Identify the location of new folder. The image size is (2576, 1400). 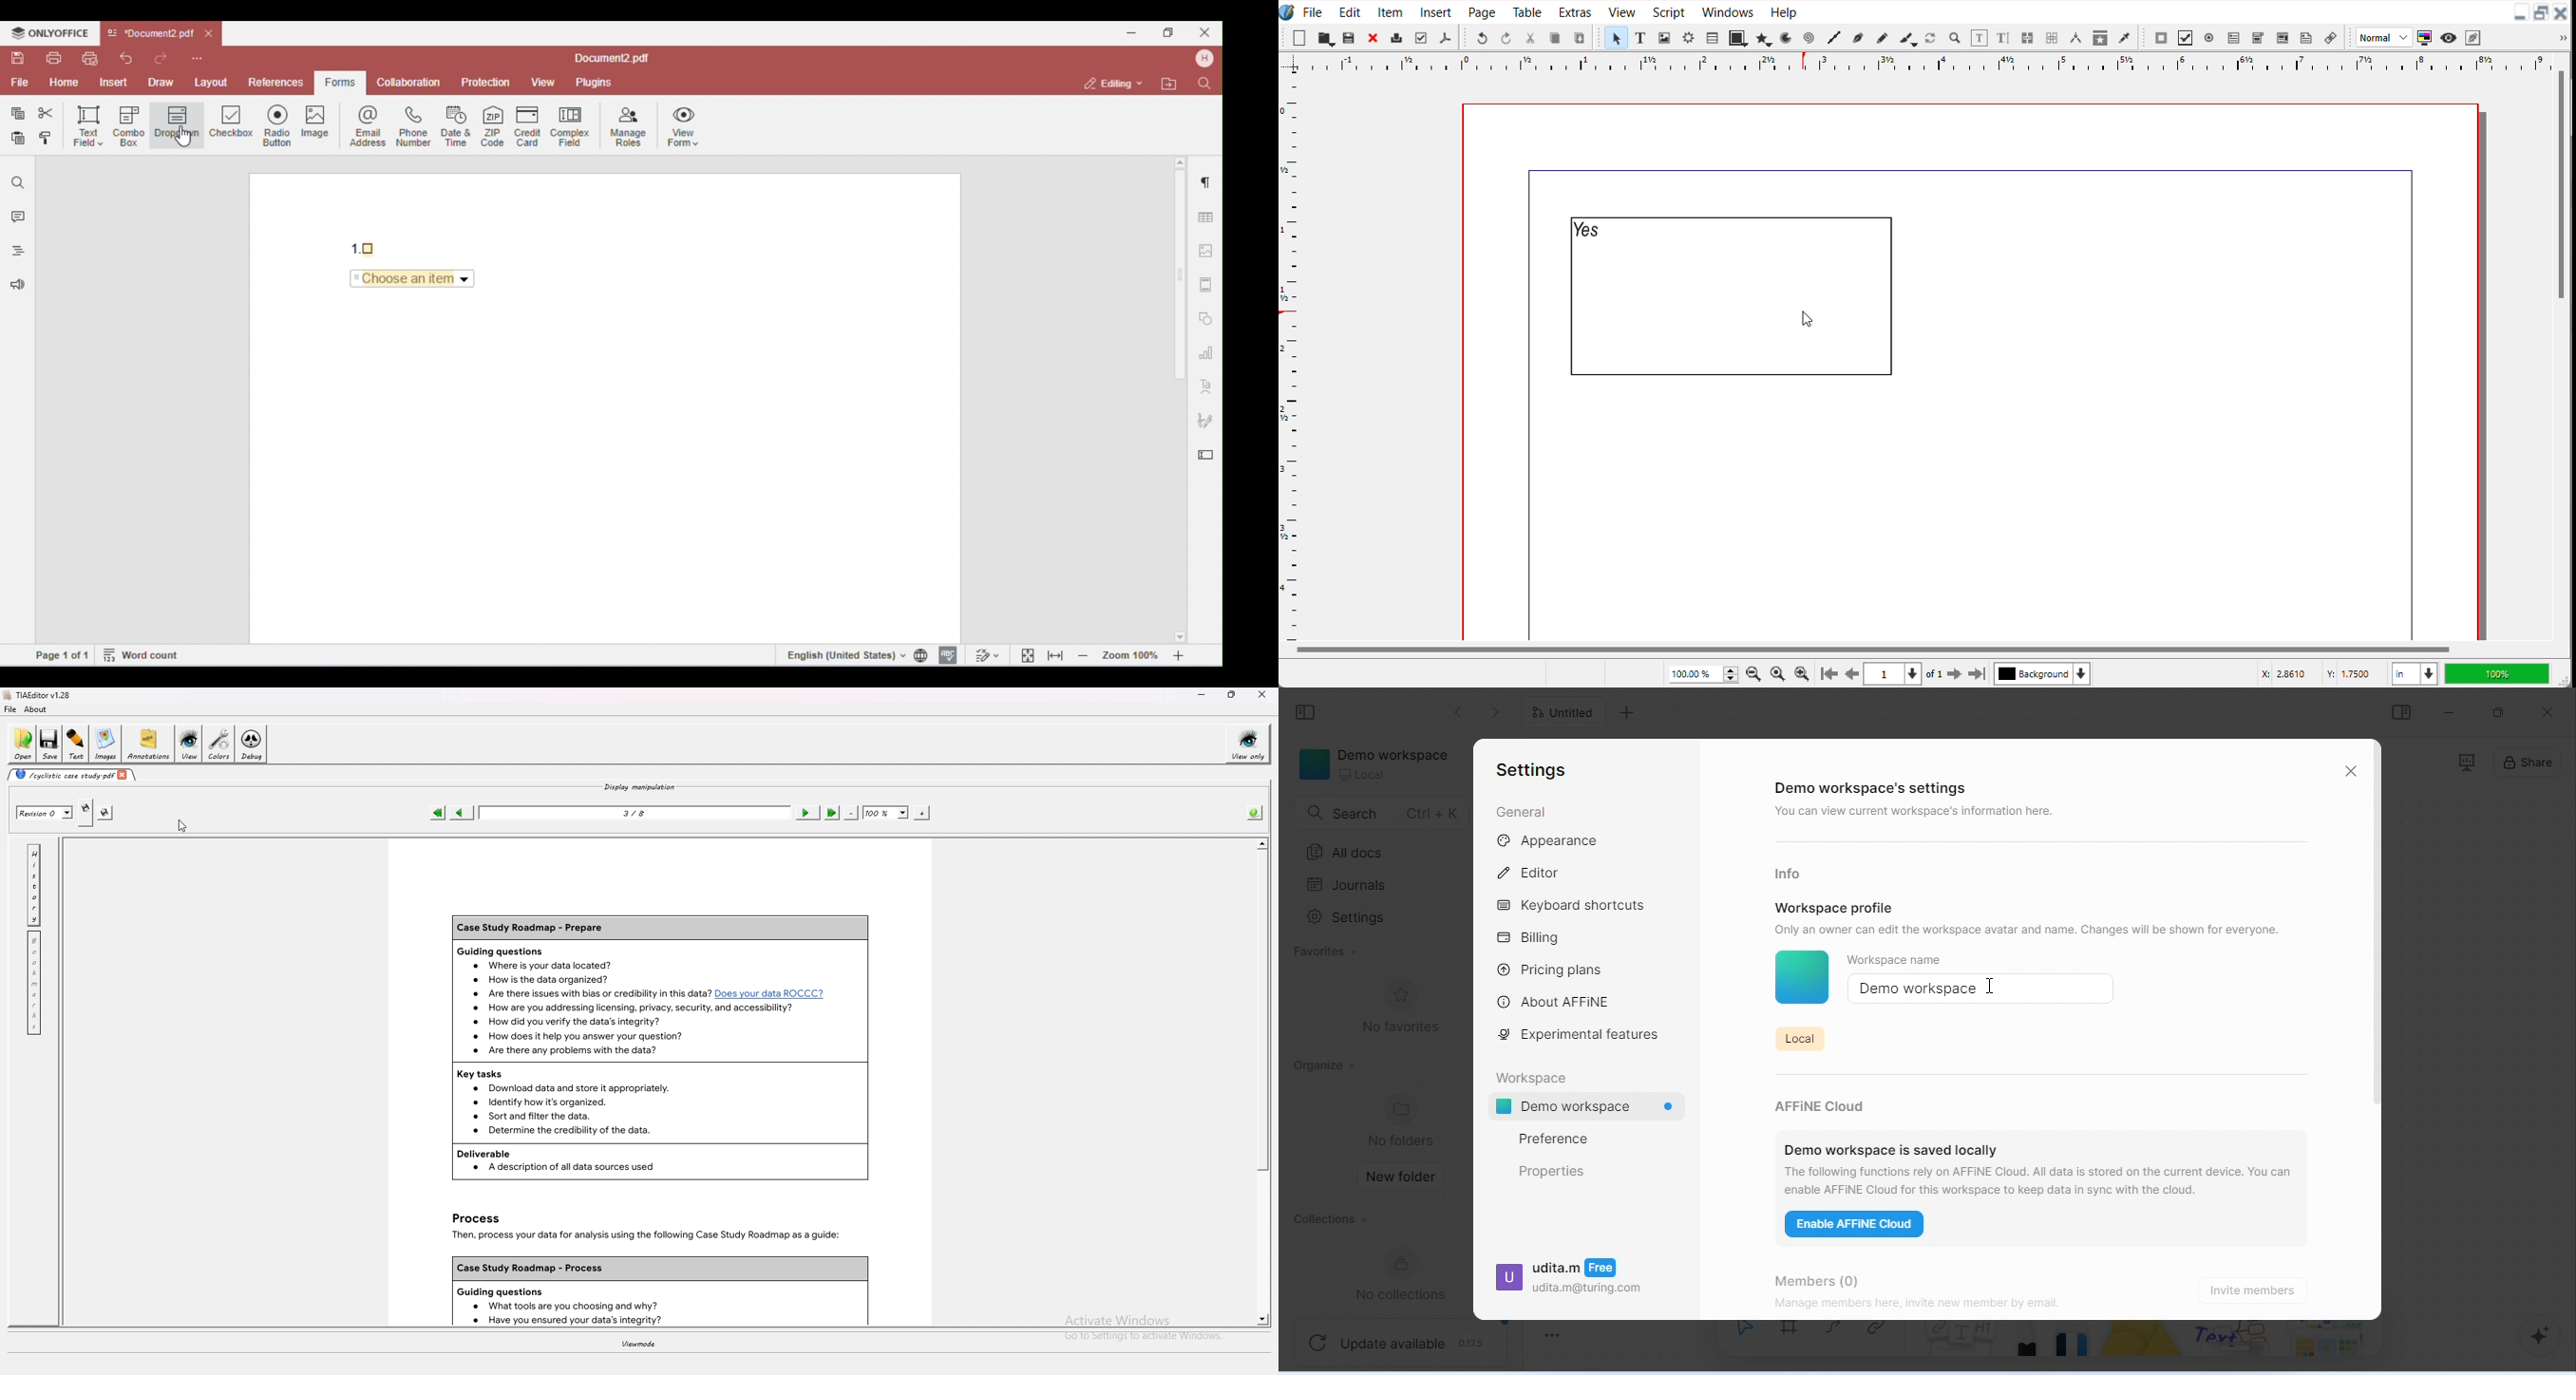
(1403, 1177).